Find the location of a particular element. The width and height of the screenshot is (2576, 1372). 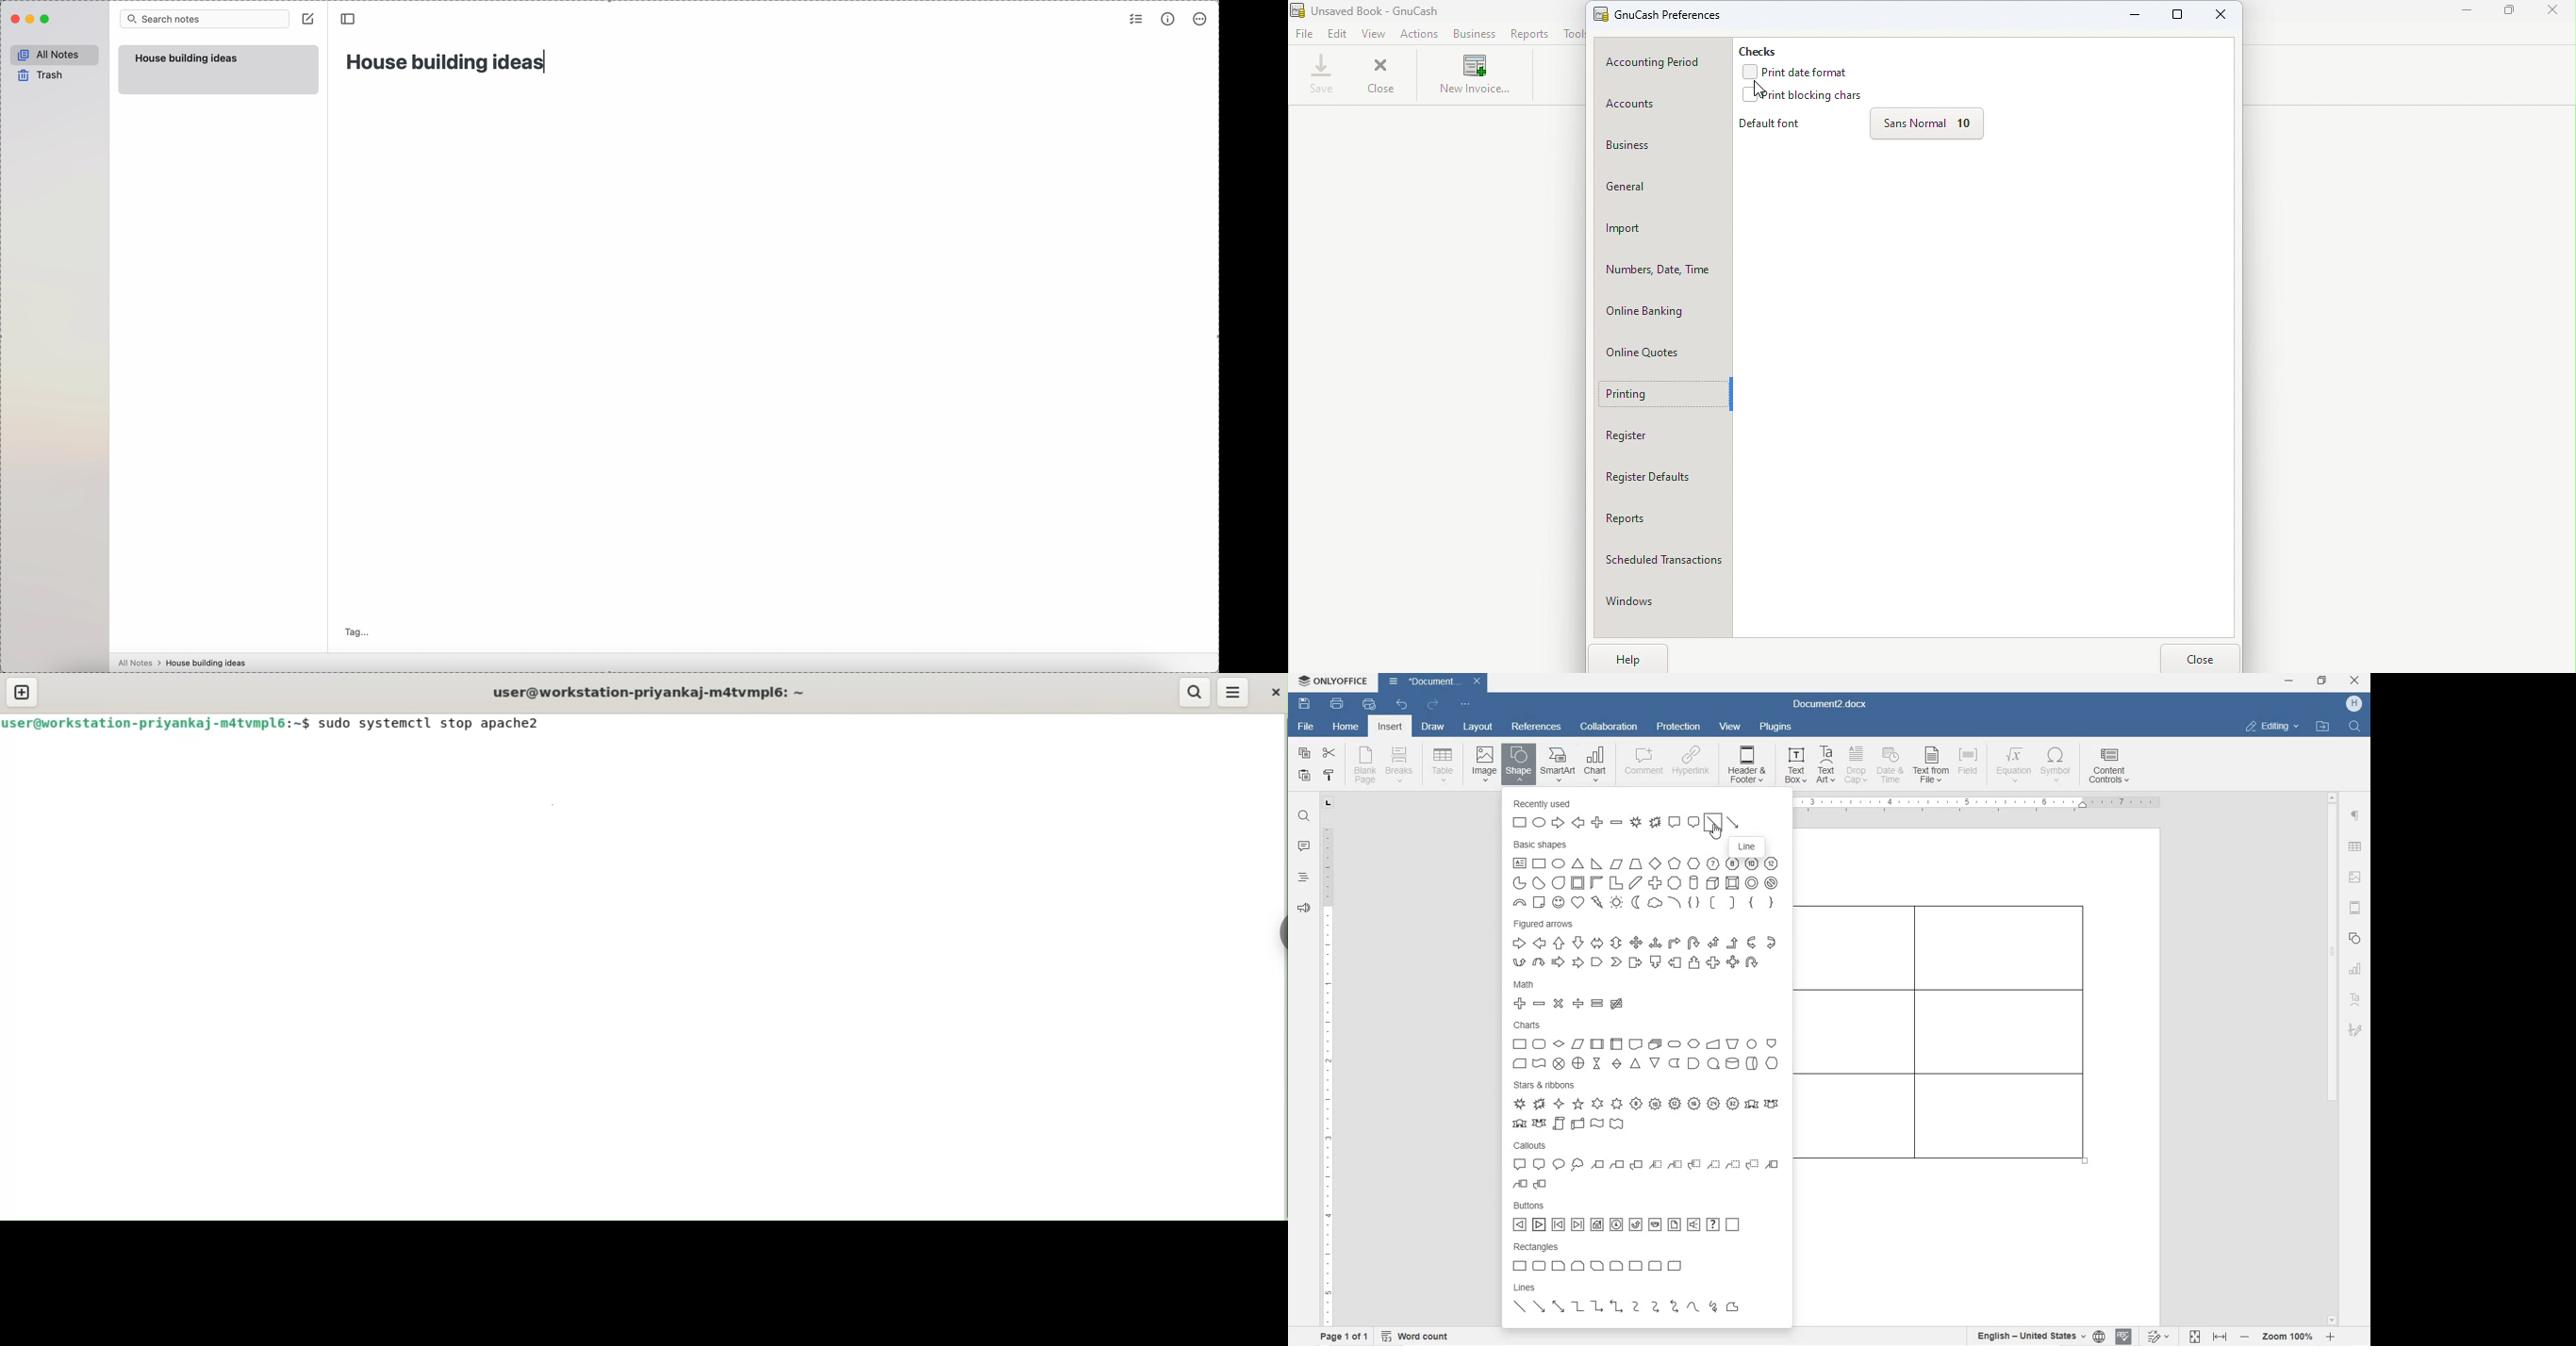

protection is located at coordinates (1681, 727).